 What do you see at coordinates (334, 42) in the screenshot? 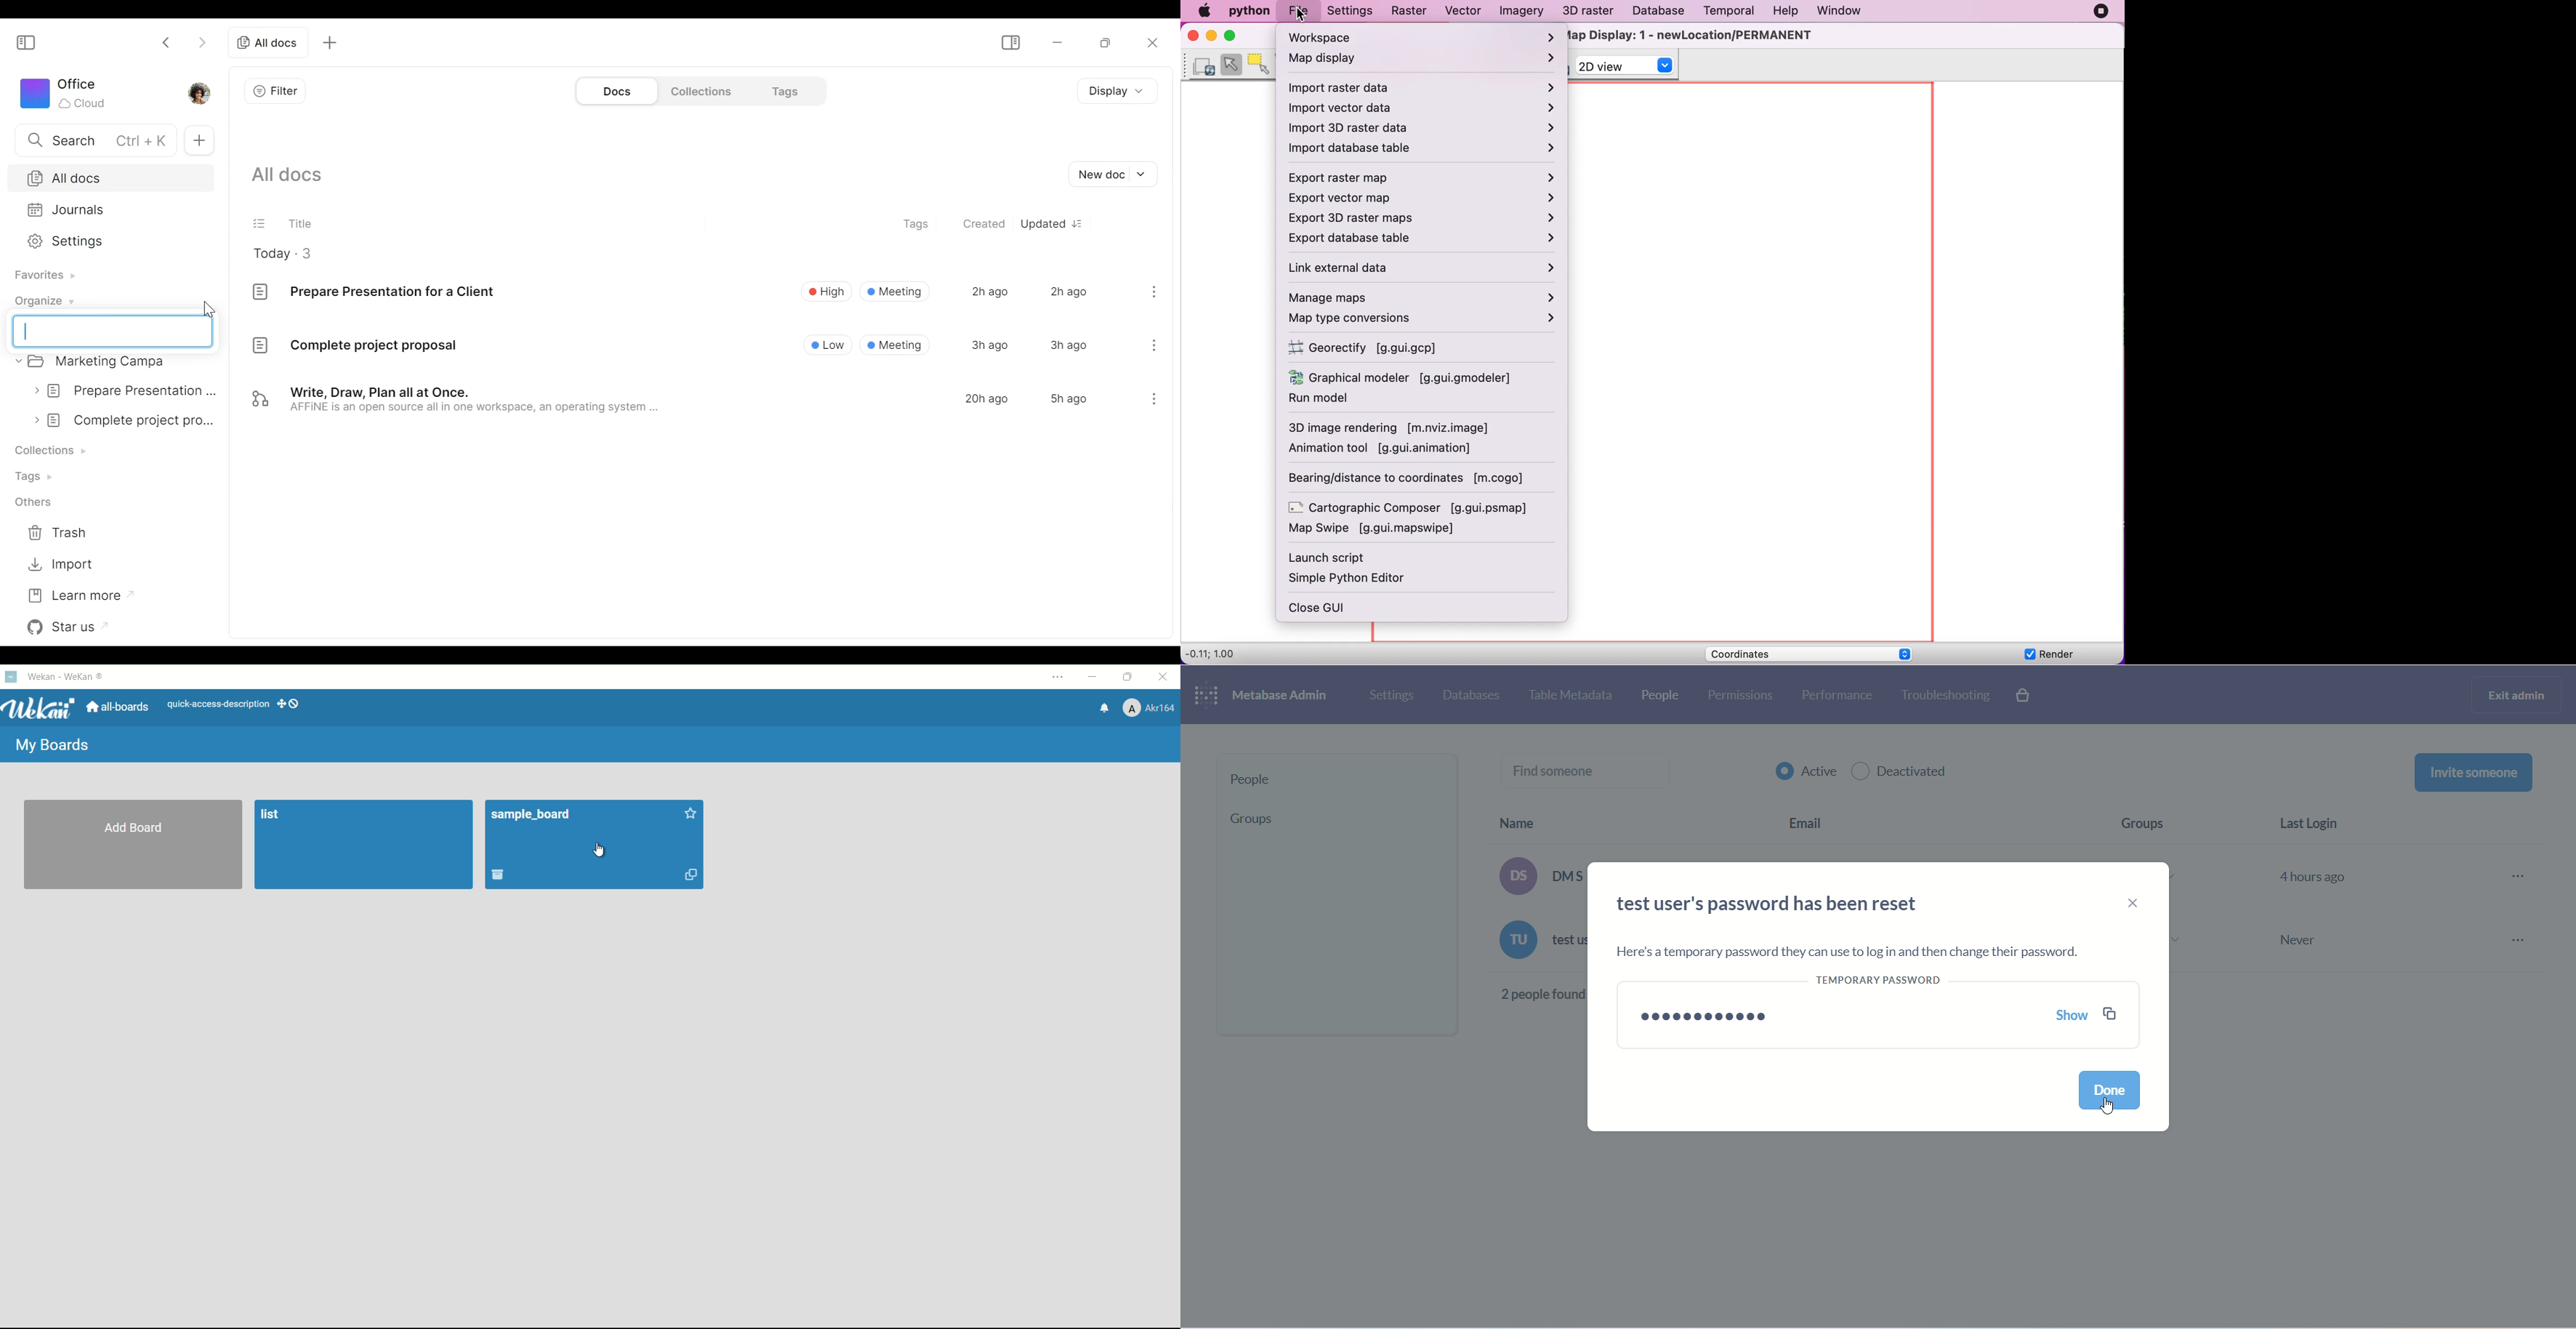
I see `add tab` at bounding box center [334, 42].